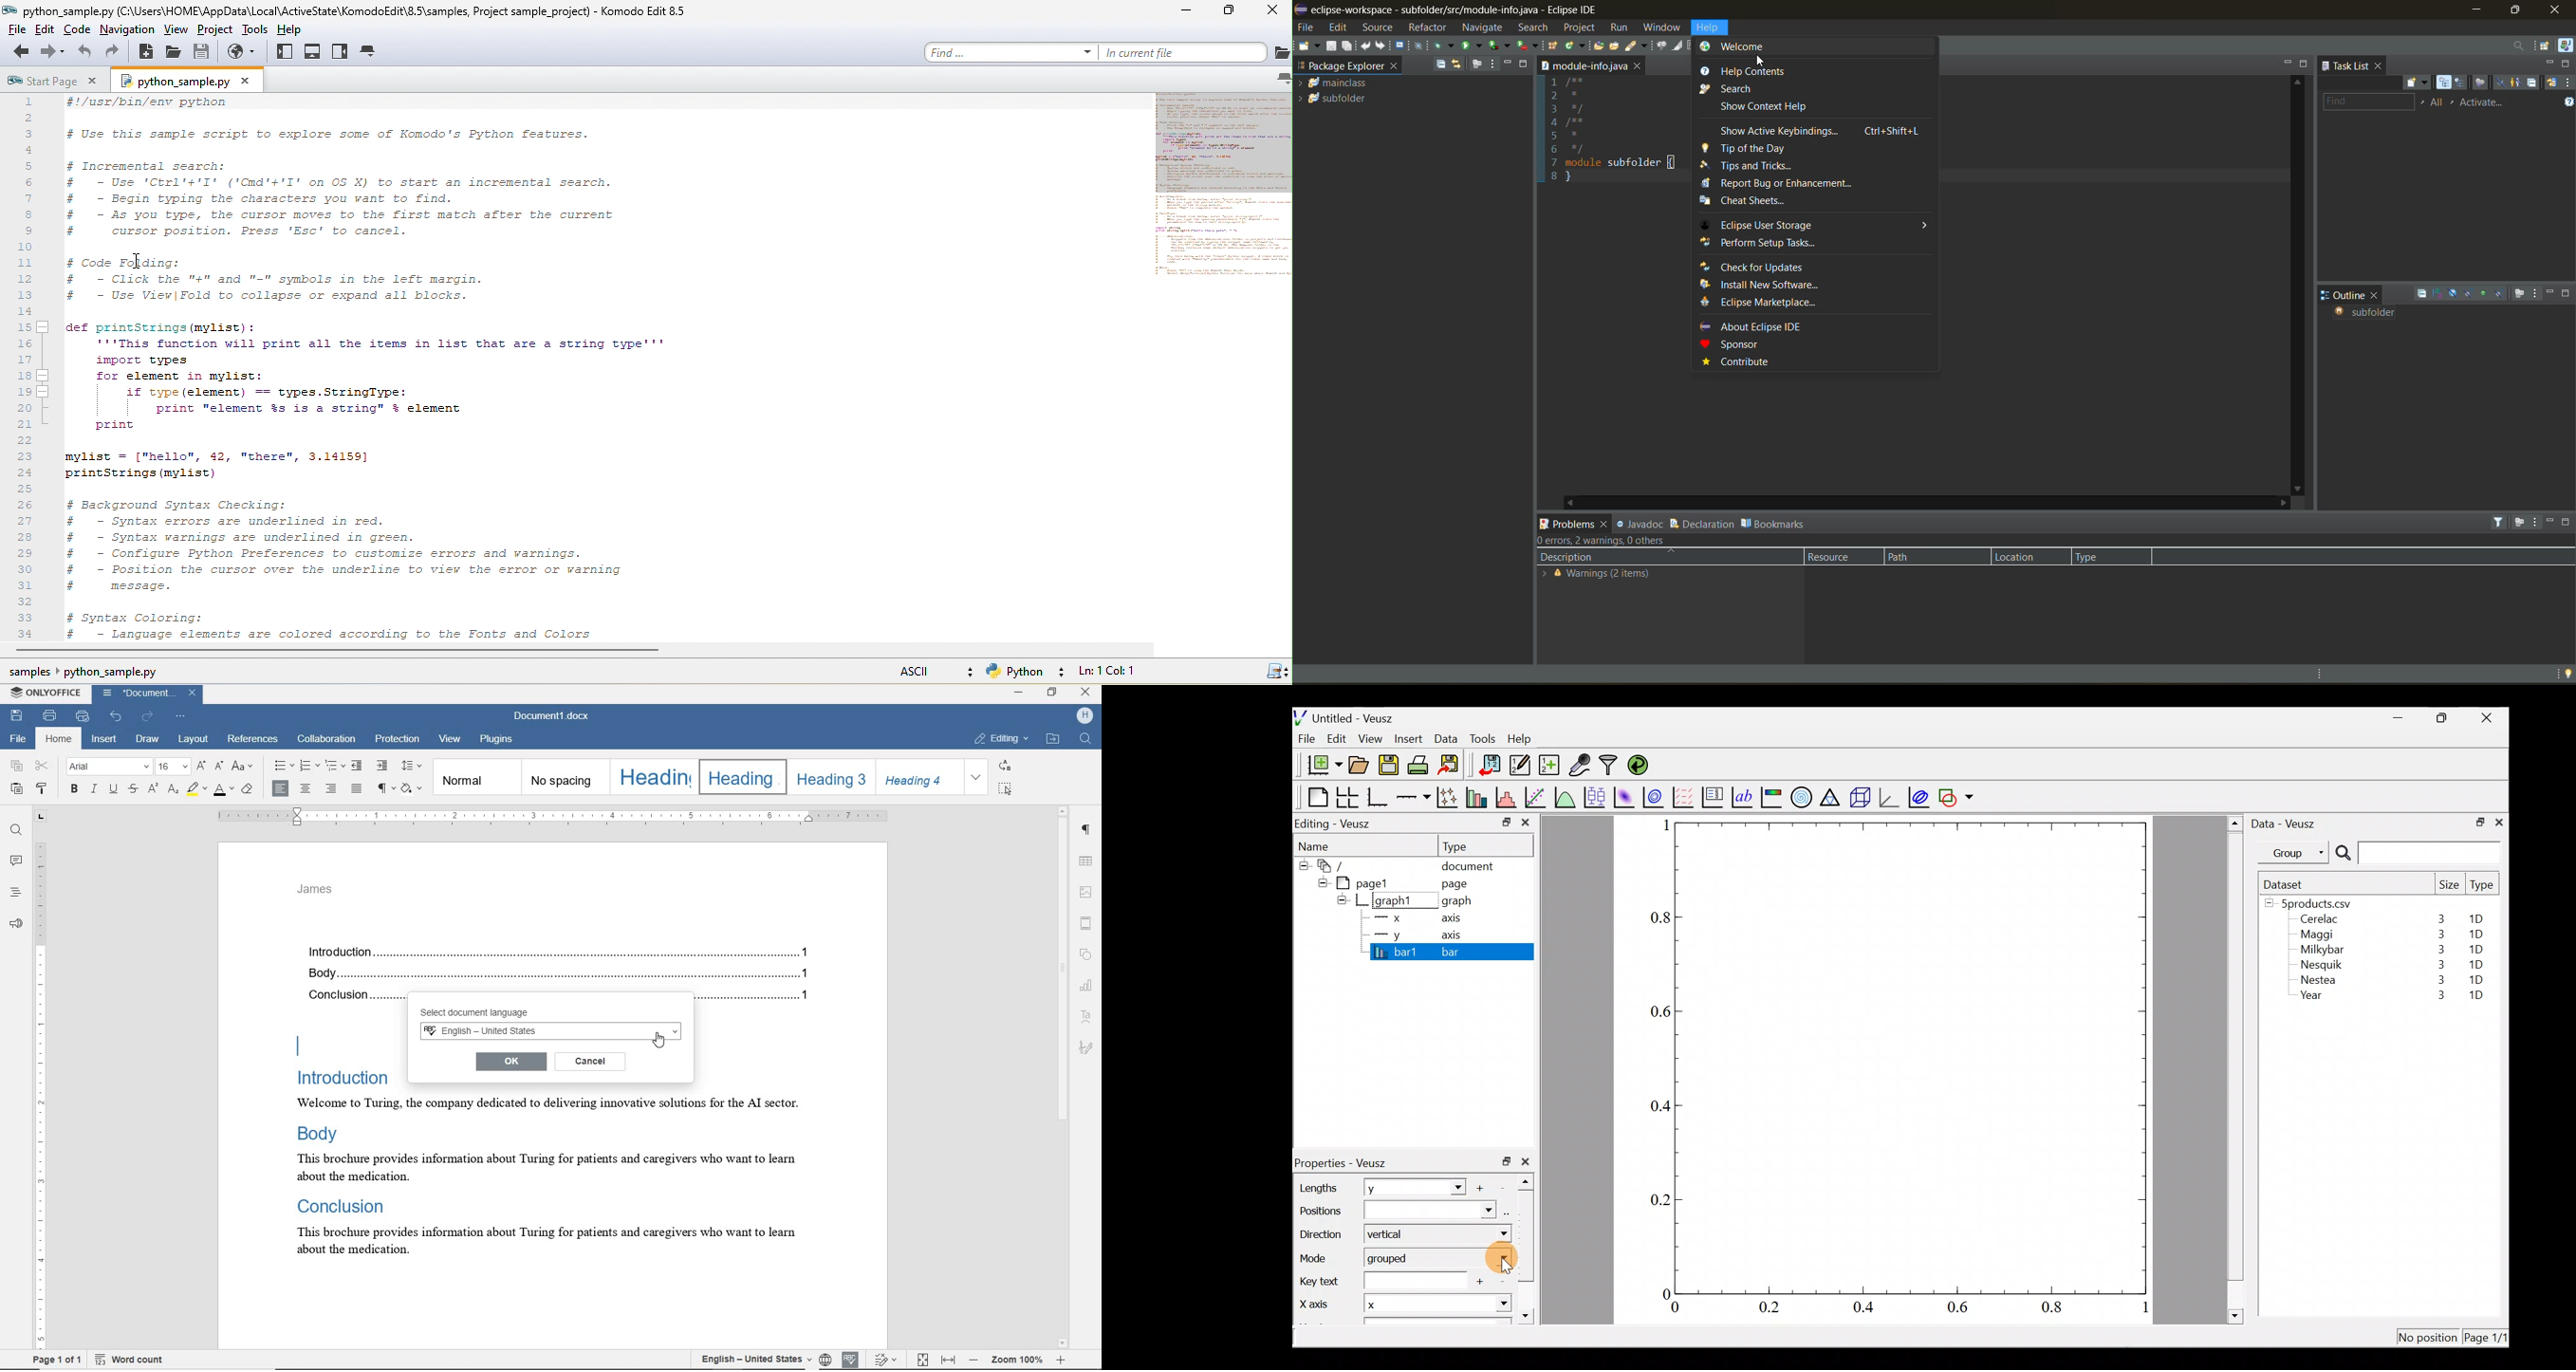  What do you see at coordinates (316, 1132) in the screenshot?
I see `body` at bounding box center [316, 1132].